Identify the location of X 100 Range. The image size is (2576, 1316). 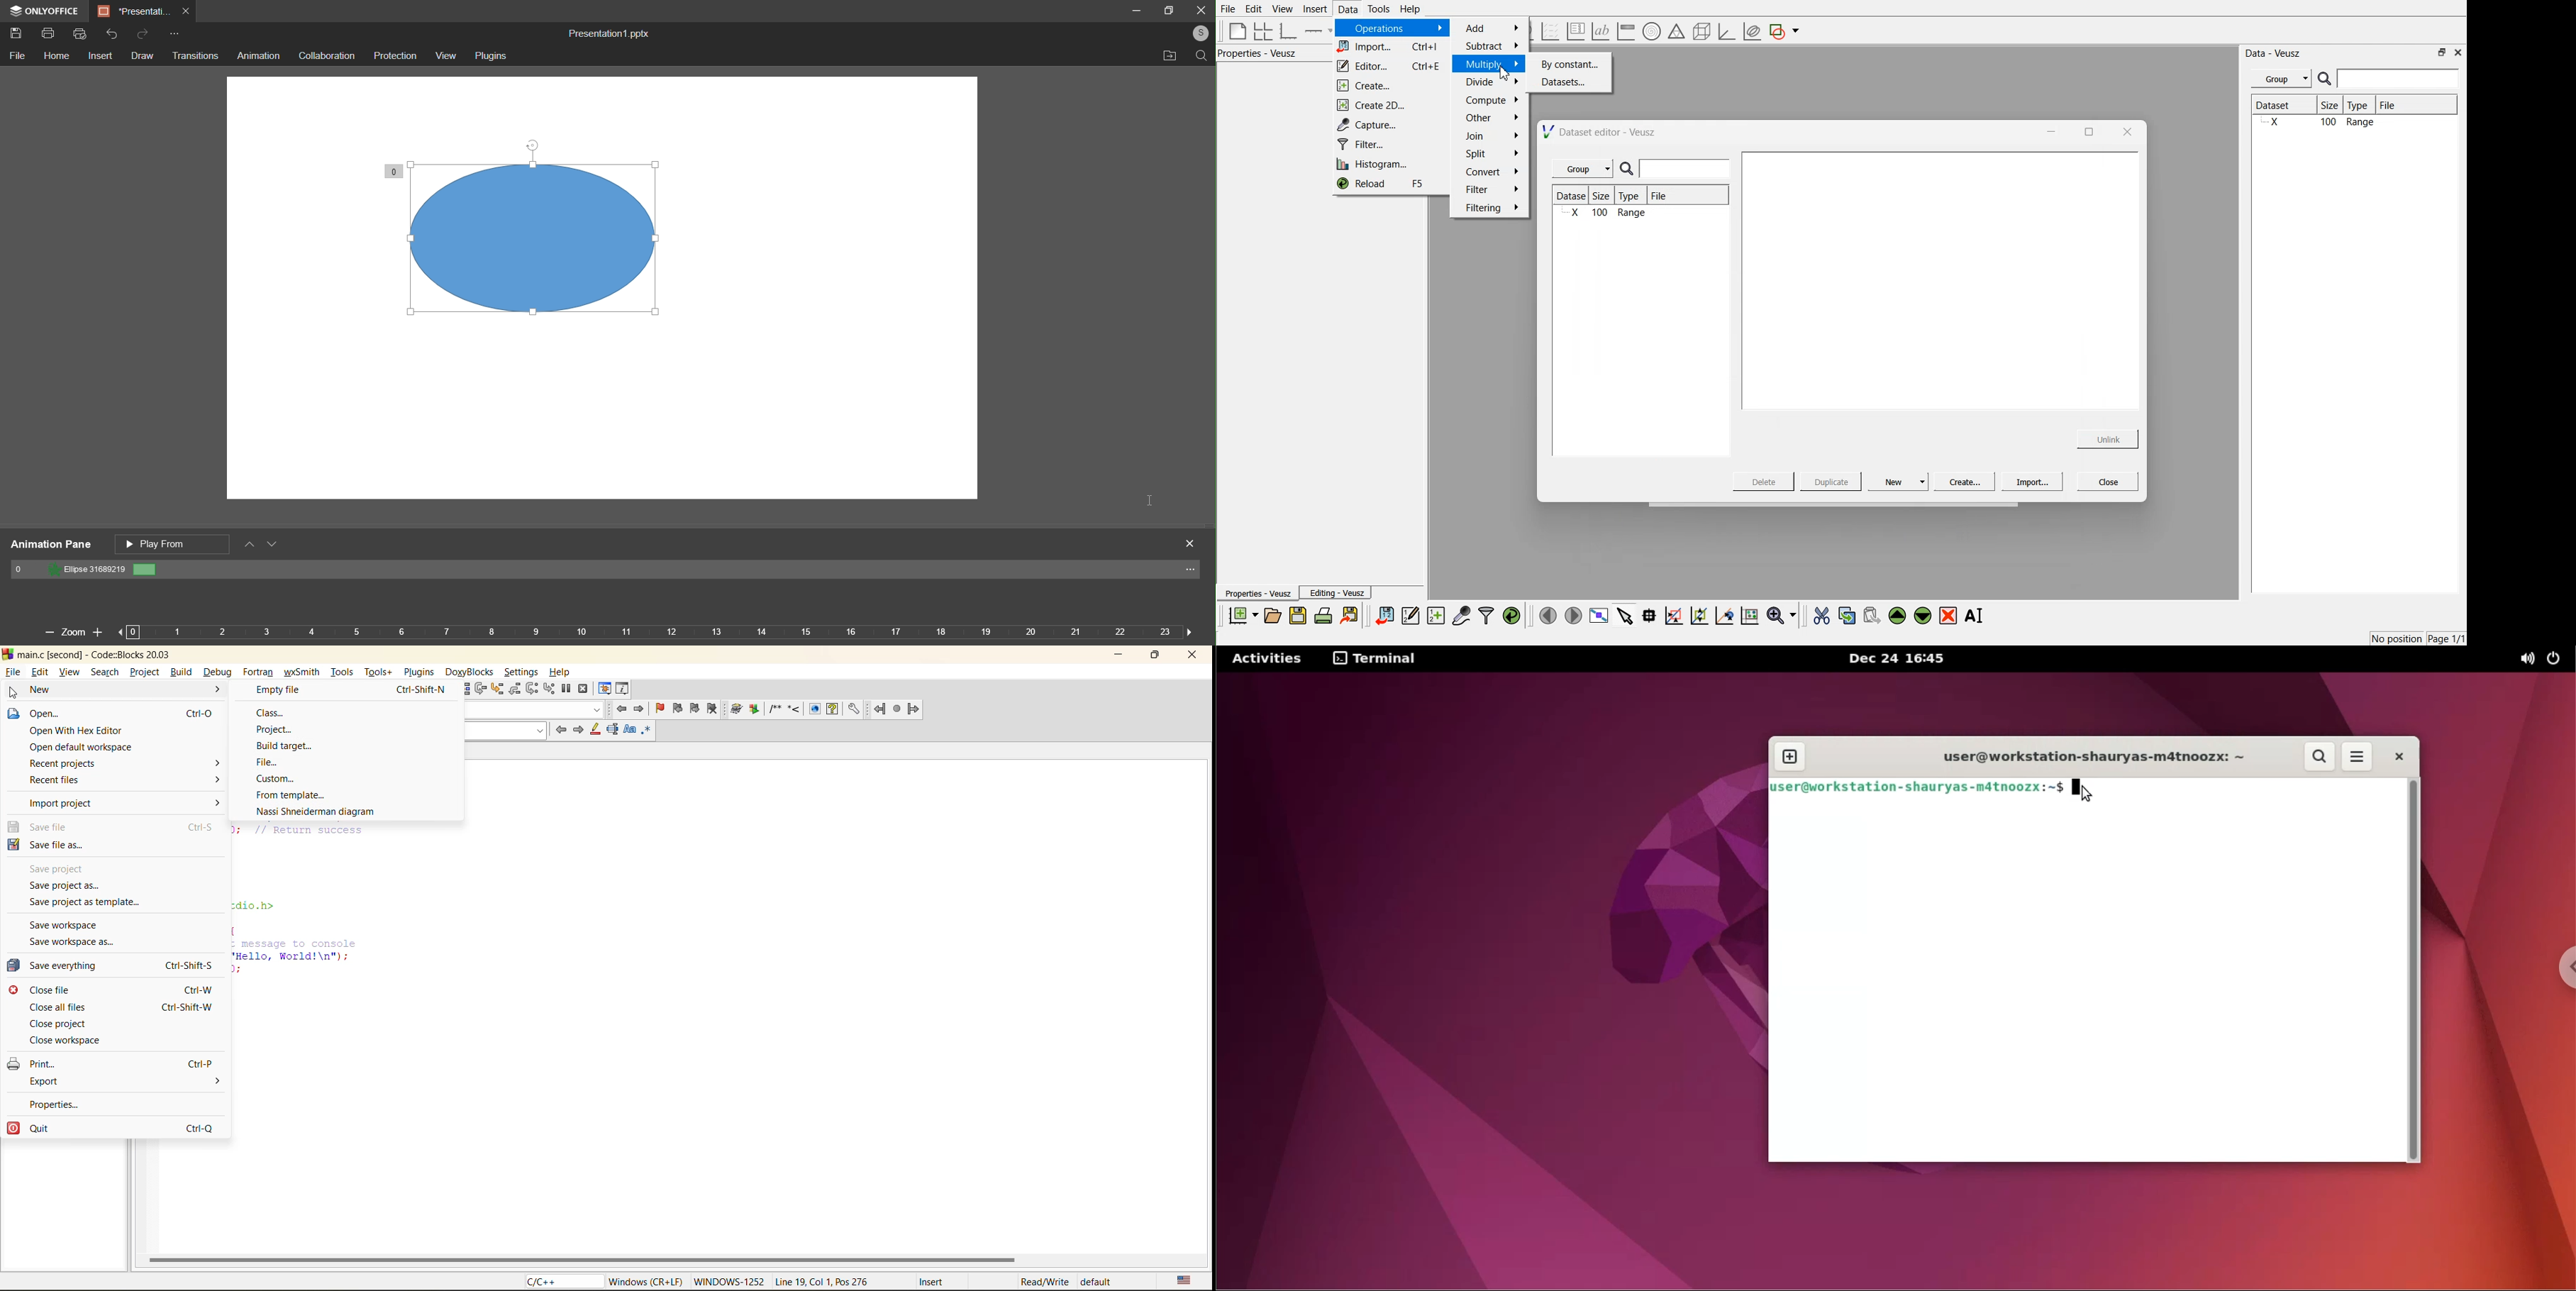
(2353, 123).